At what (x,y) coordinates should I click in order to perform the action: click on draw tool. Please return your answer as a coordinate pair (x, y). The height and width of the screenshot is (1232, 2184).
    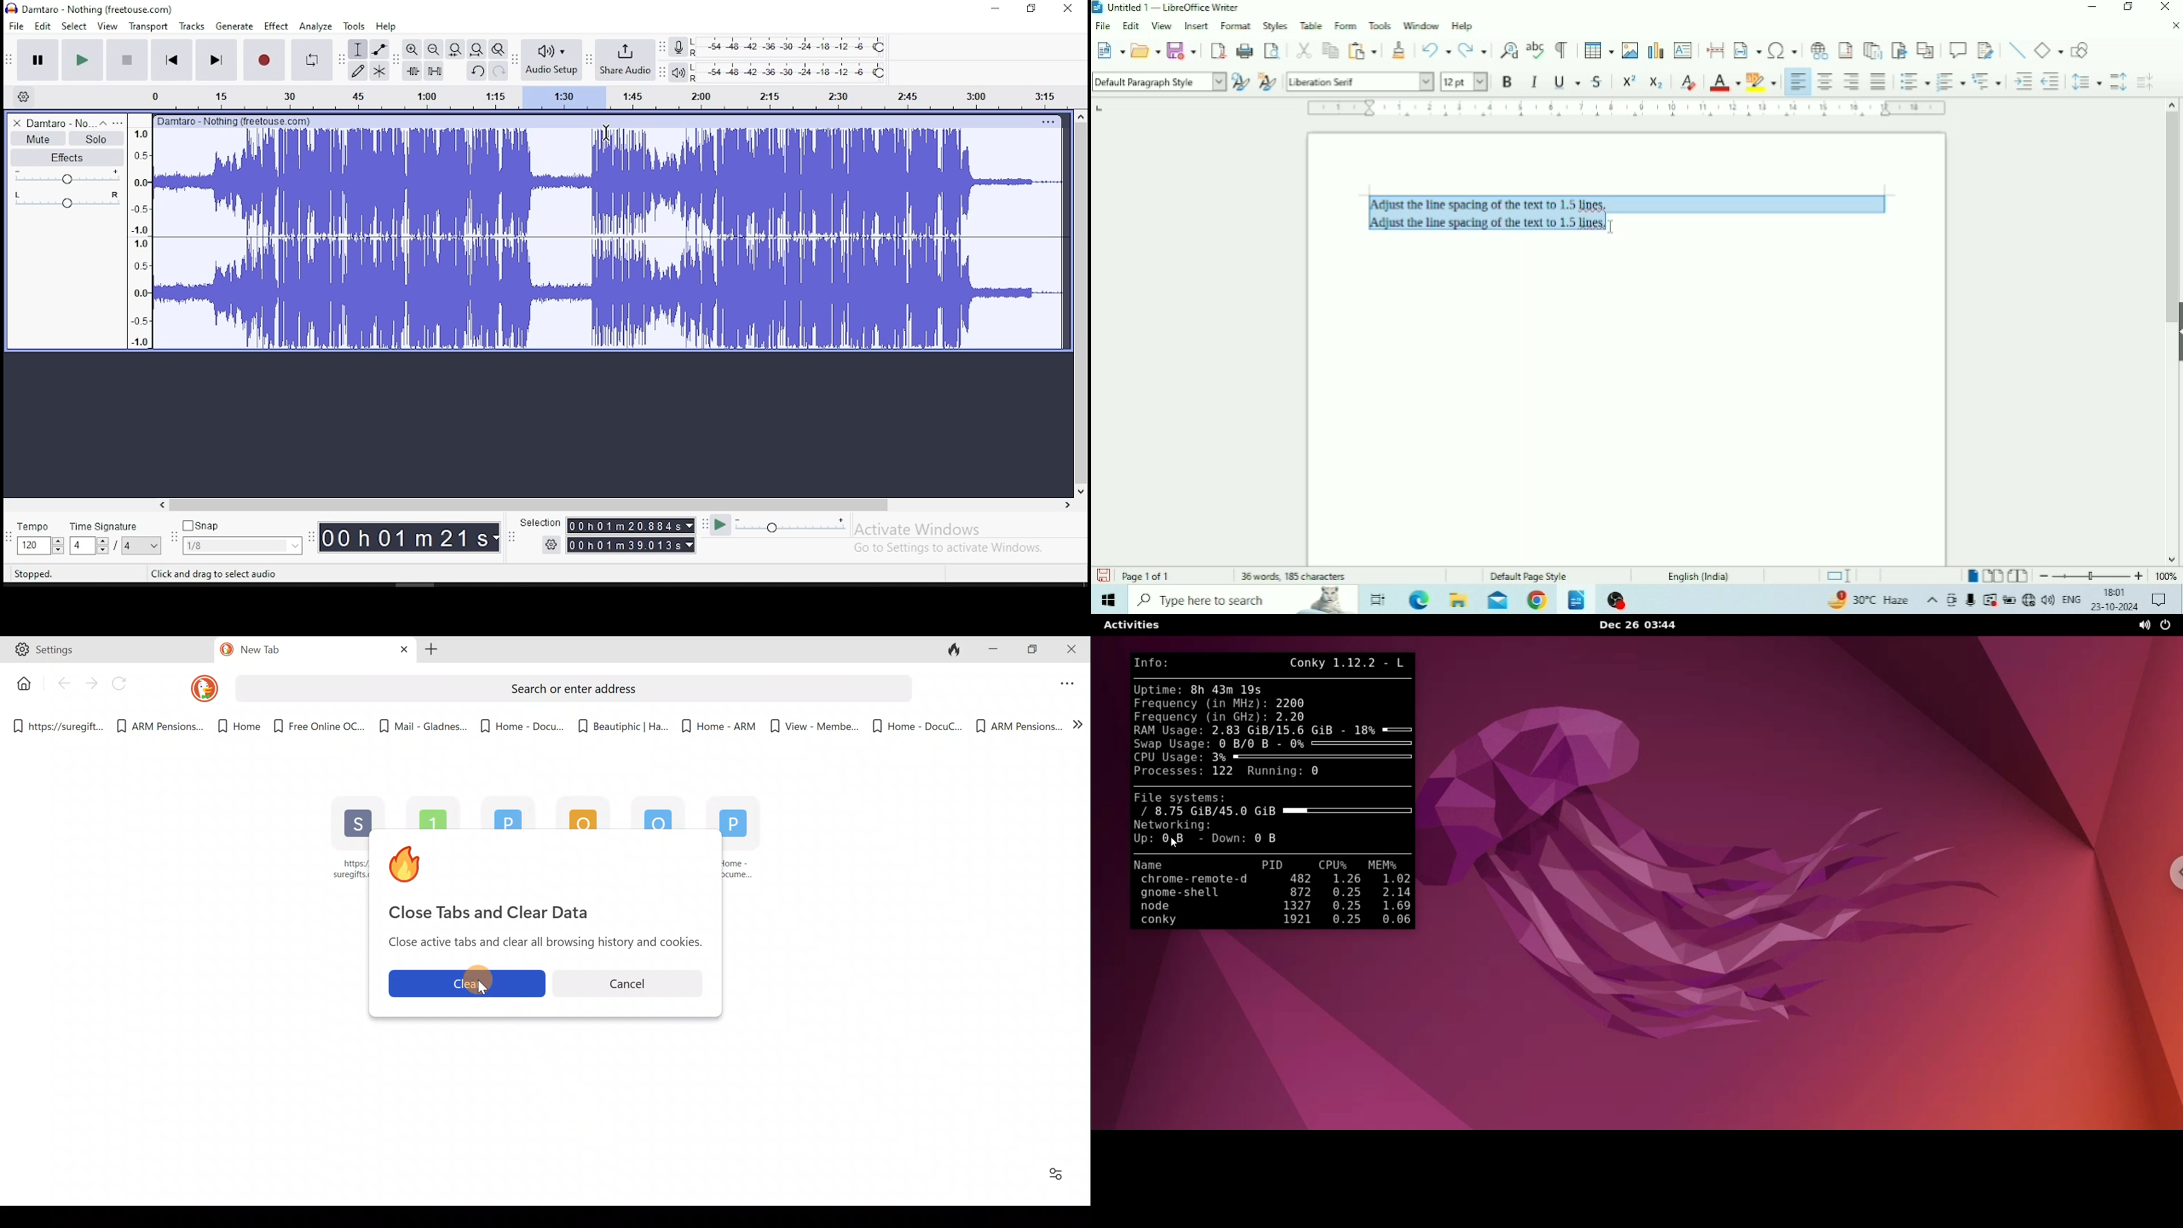
    Looking at the image, I should click on (358, 71).